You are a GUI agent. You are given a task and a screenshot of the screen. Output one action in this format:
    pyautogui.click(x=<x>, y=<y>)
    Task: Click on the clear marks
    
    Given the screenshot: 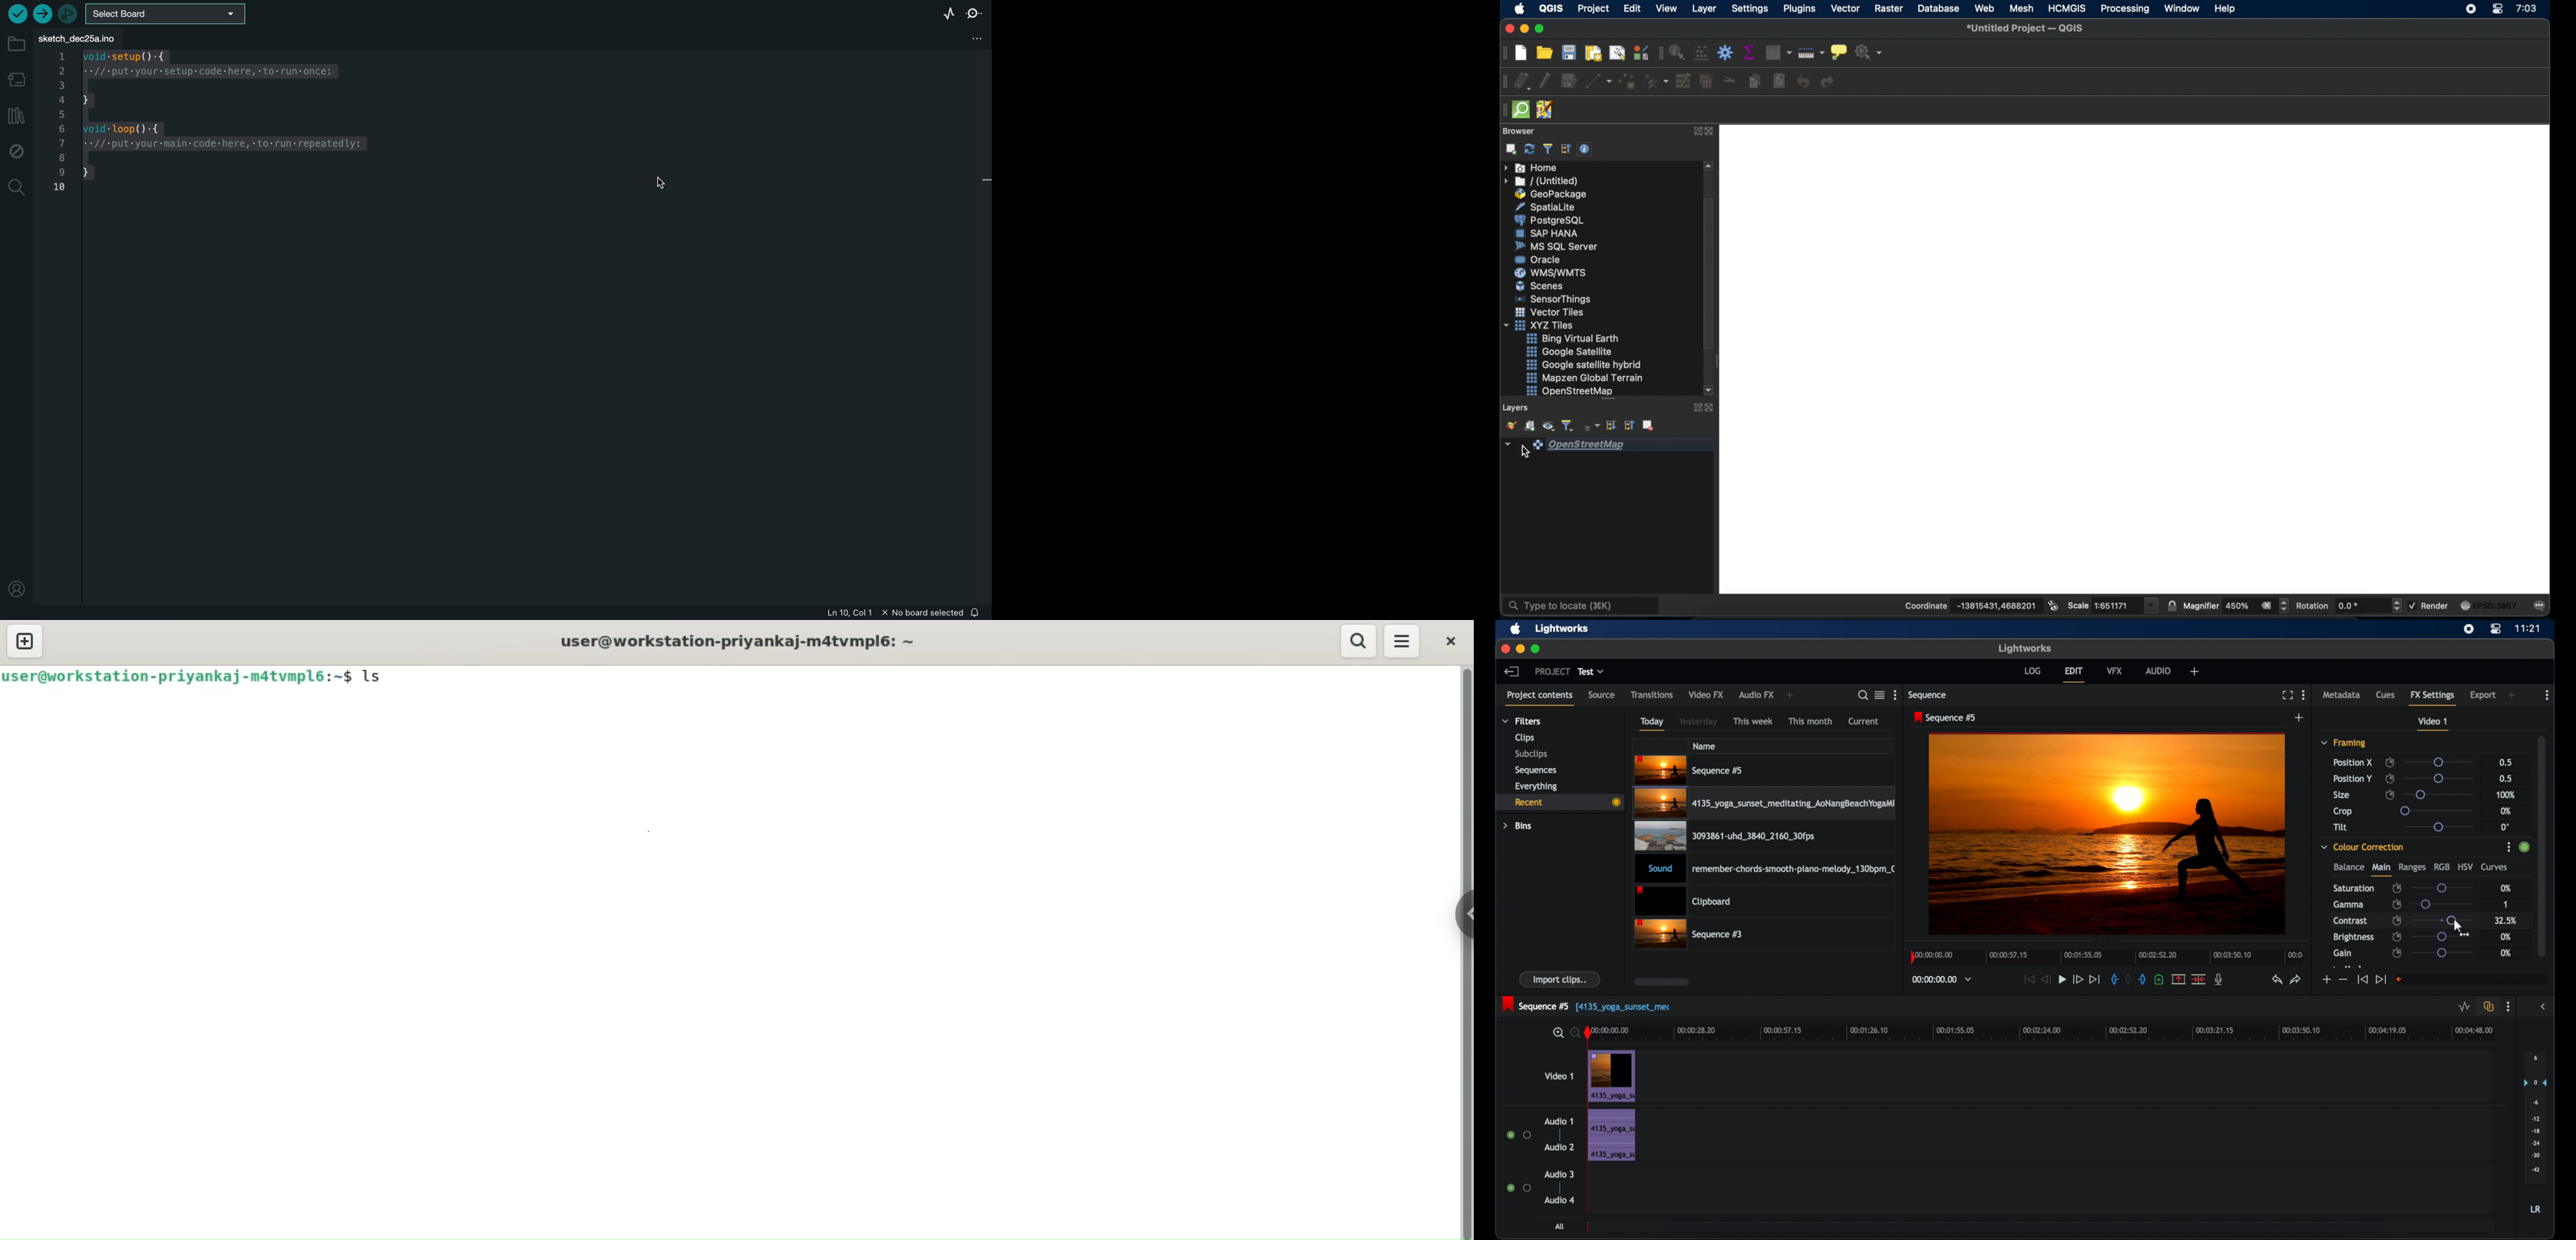 What is the action you would take?
    pyautogui.click(x=2128, y=980)
    